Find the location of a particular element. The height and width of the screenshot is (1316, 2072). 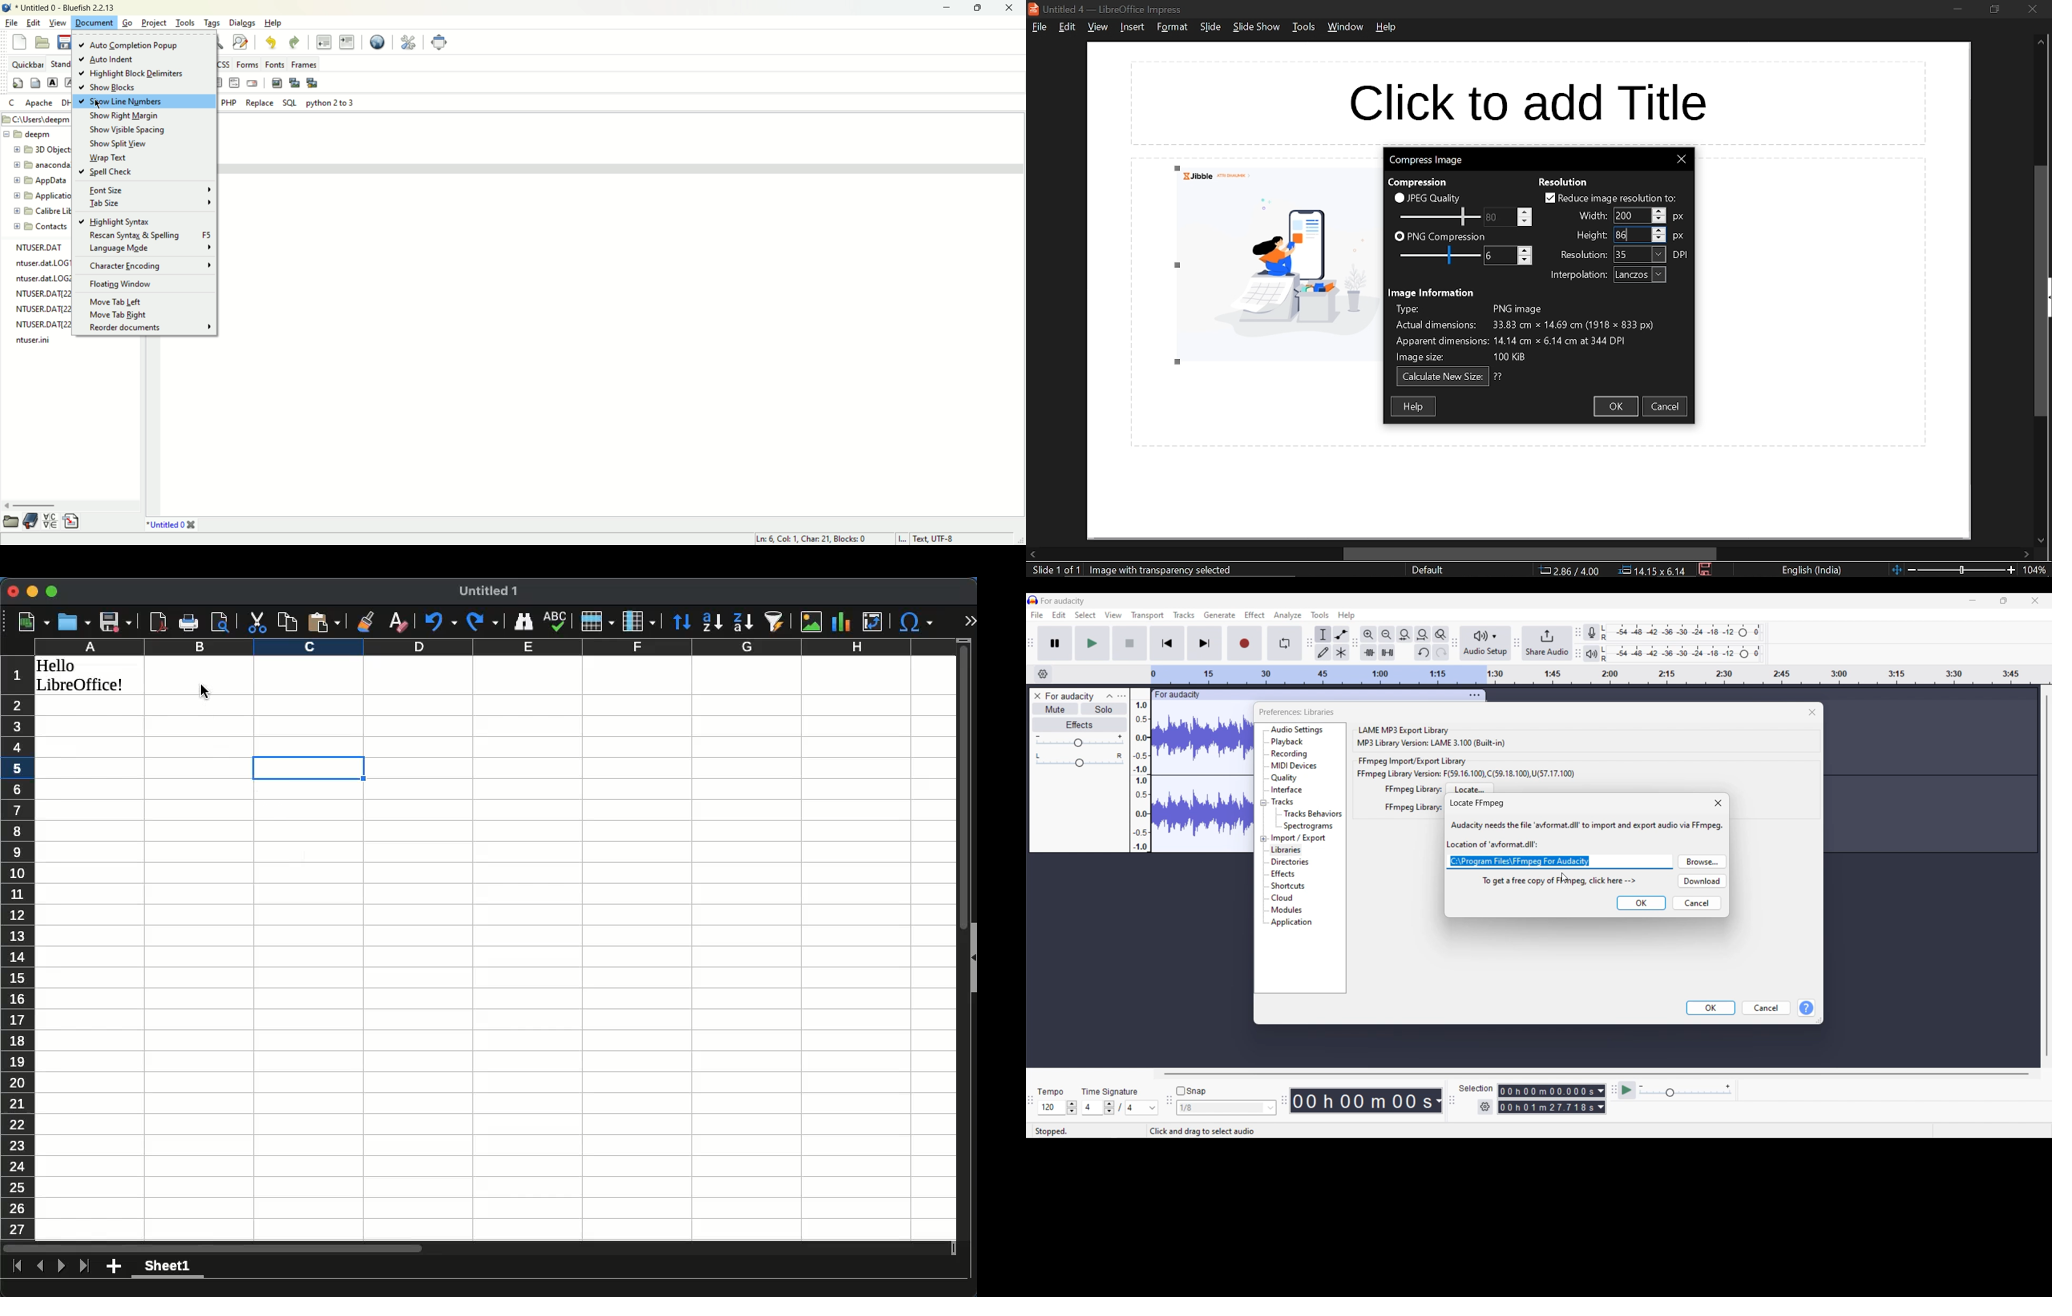

Time signature settings is located at coordinates (1120, 1108).